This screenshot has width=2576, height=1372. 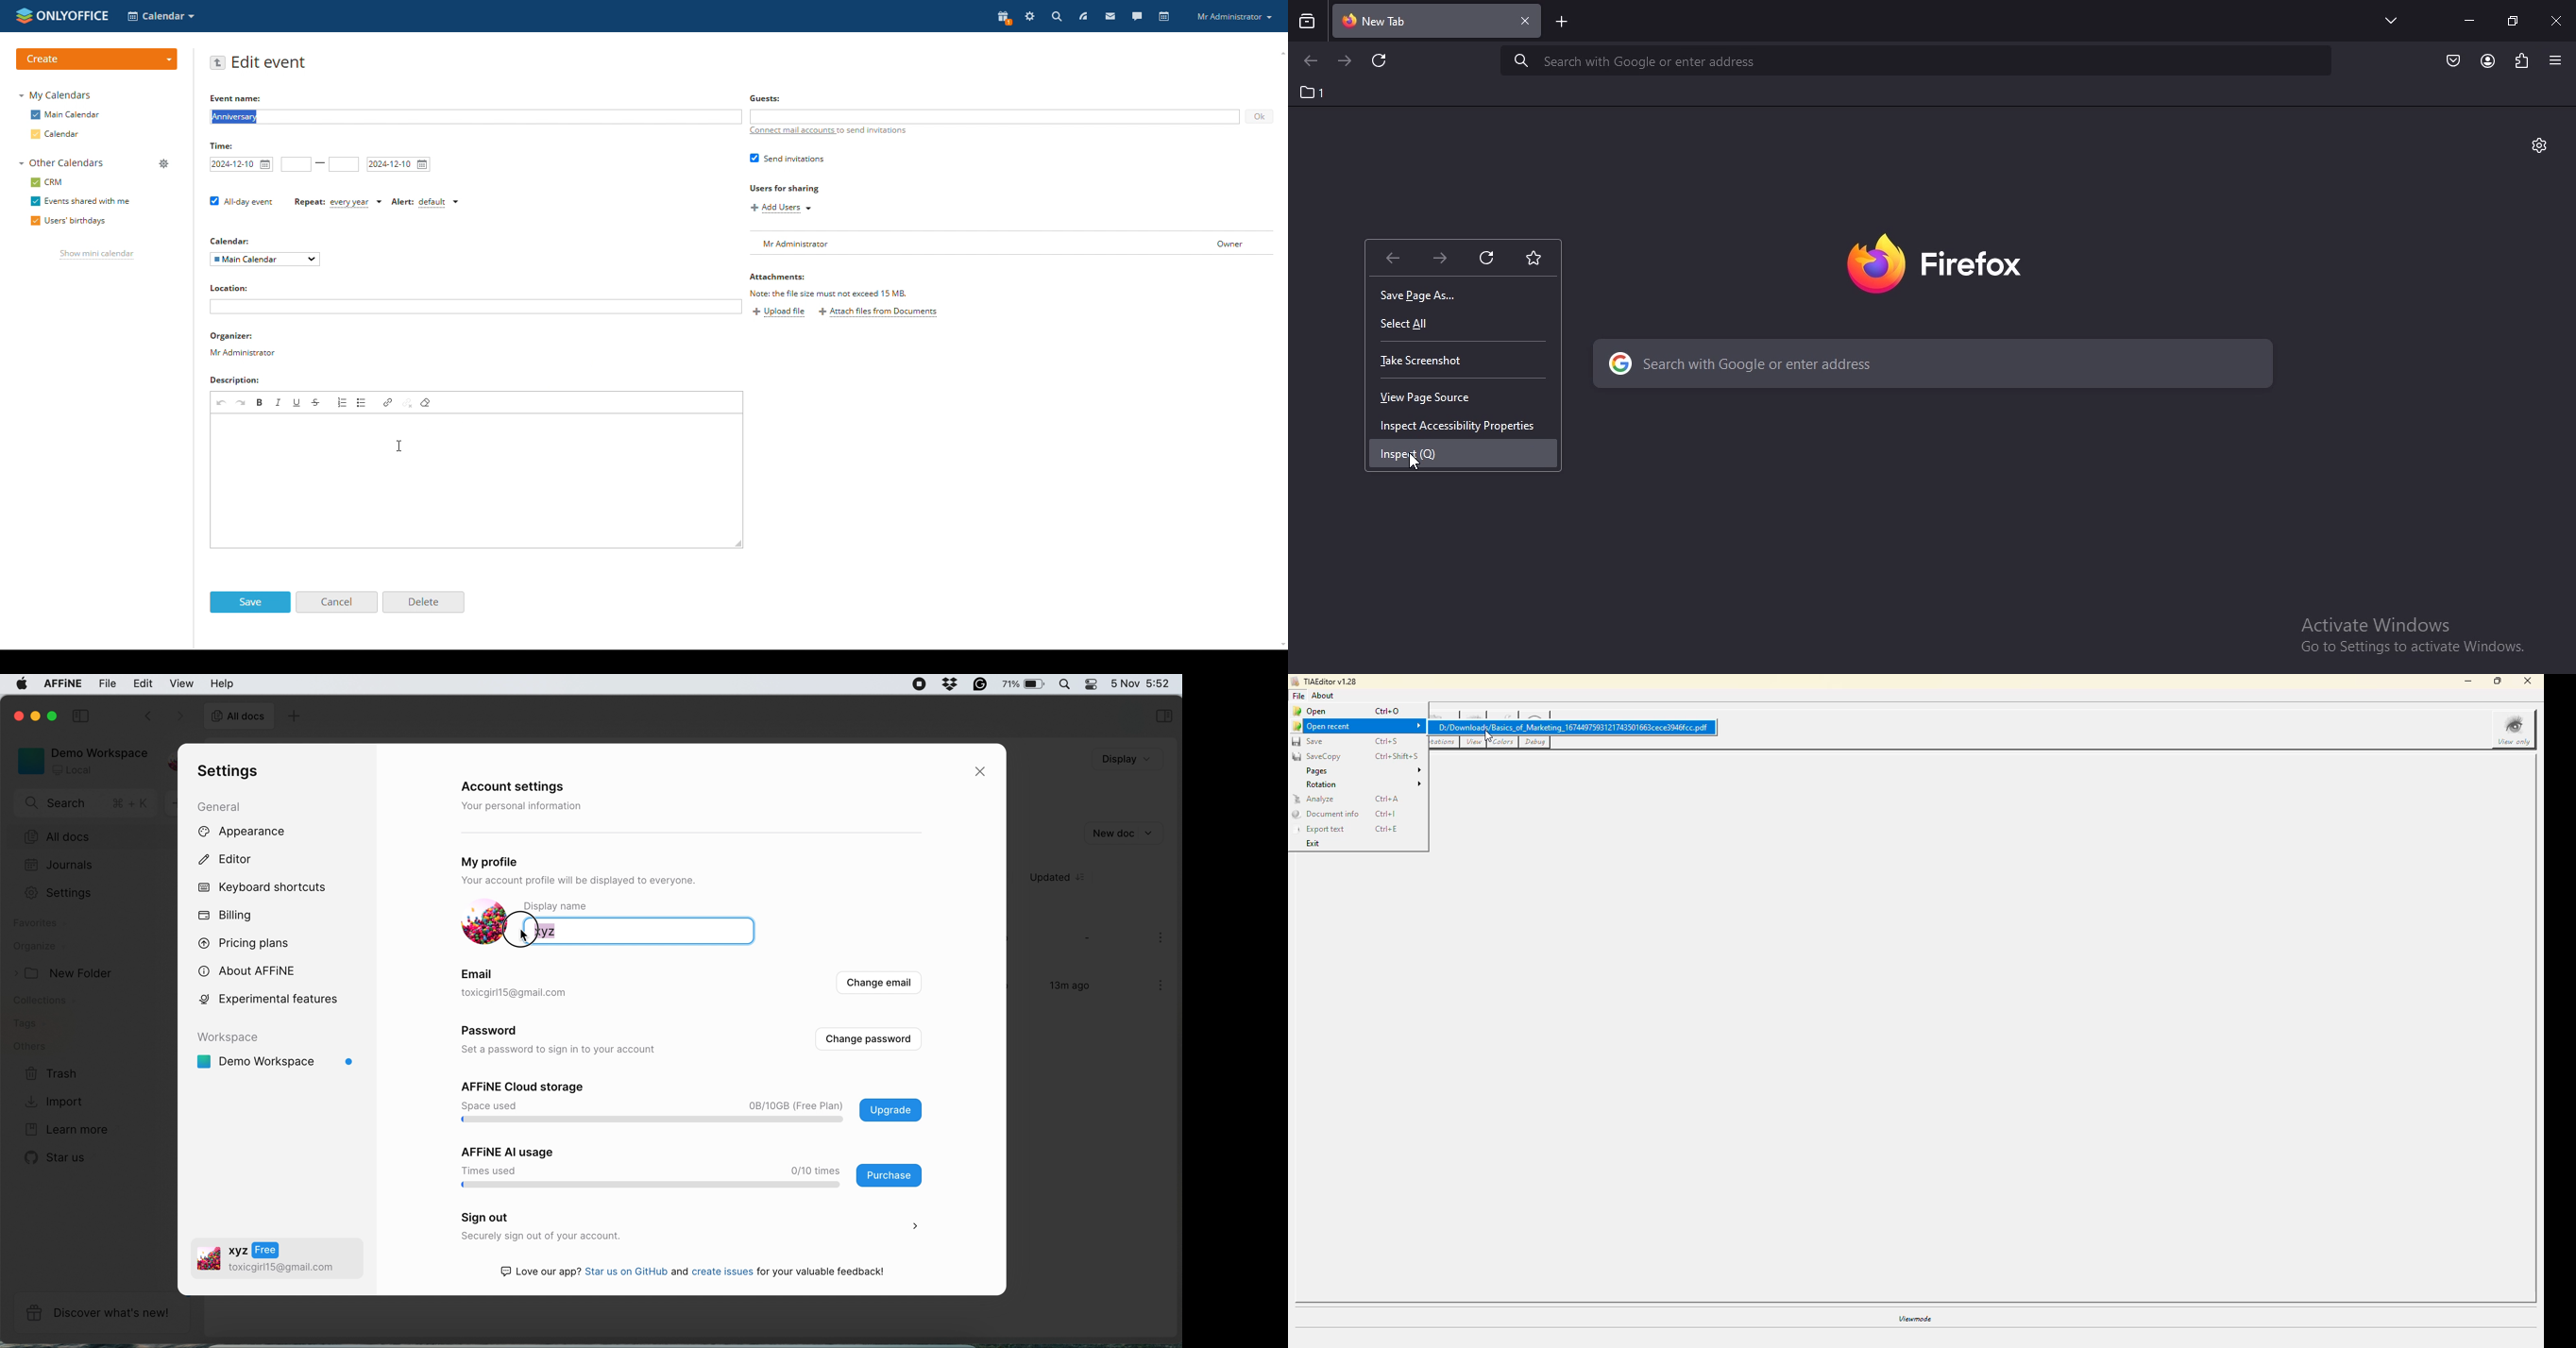 What do you see at coordinates (1024, 686) in the screenshot?
I see `75%` at bounding box center [1024, 686].